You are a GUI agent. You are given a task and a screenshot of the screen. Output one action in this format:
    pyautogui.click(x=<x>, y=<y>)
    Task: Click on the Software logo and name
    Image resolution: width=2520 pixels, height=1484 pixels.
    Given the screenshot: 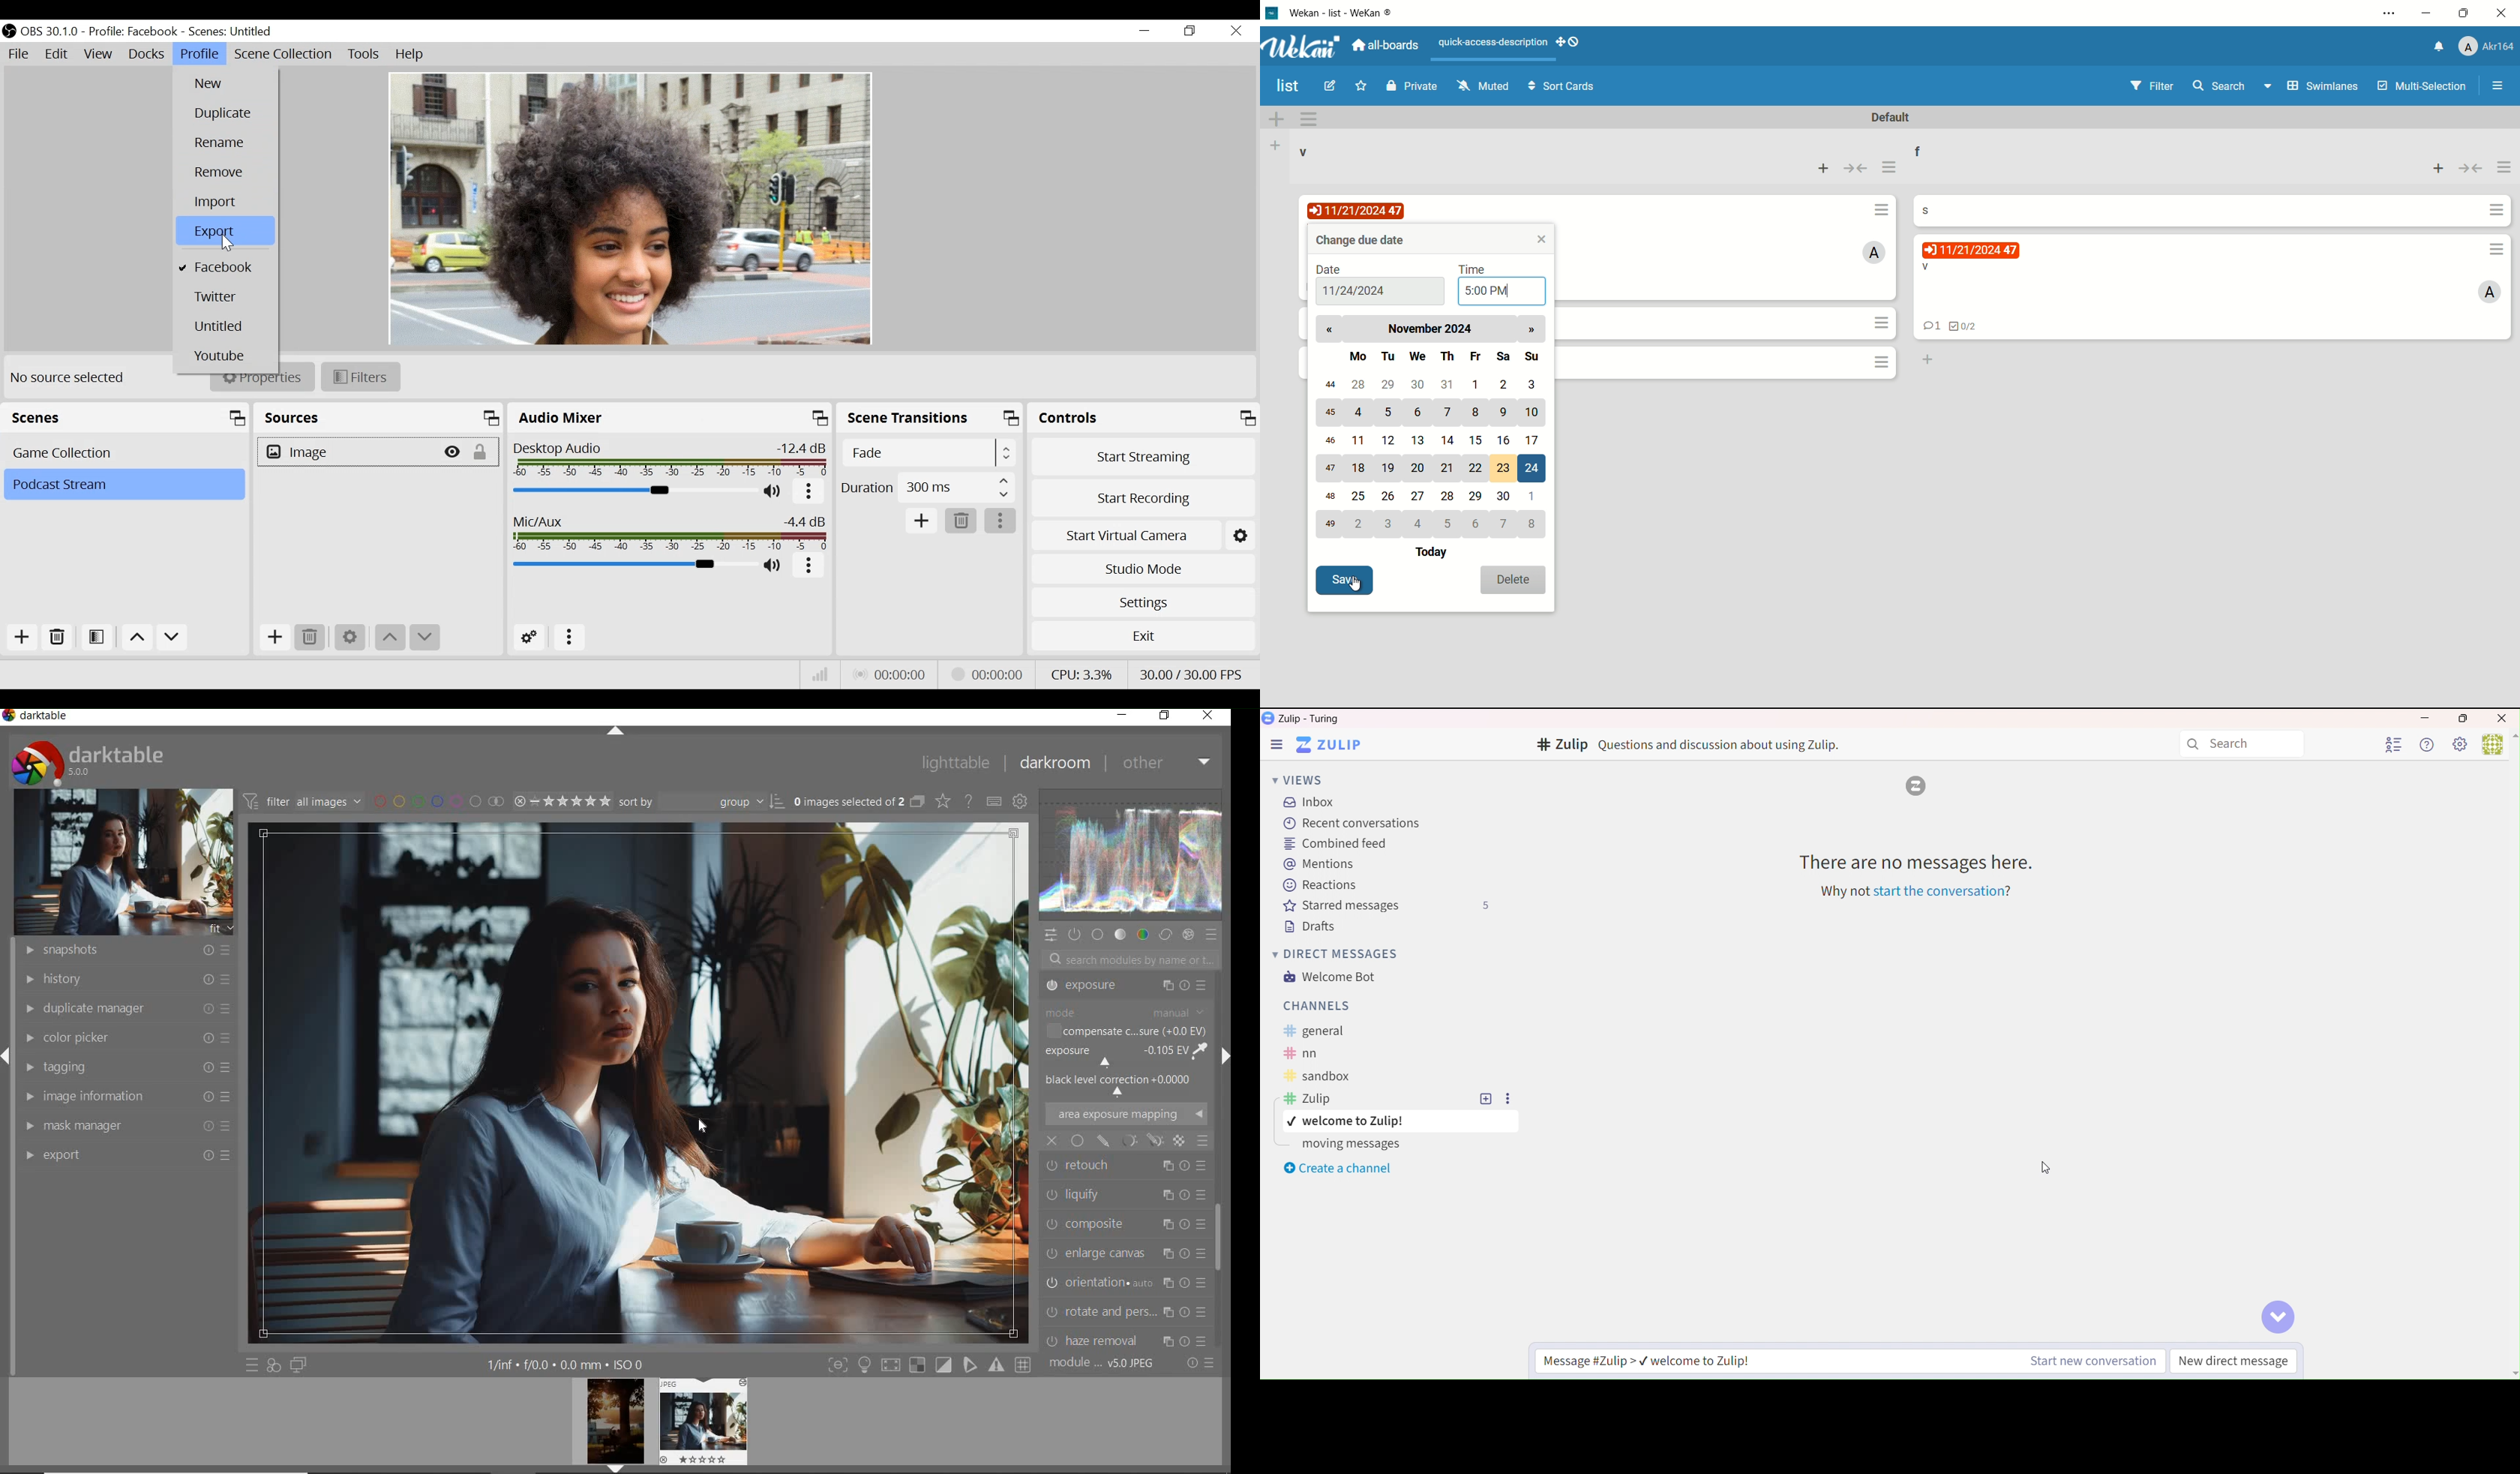 What is the action you would take?
    pyautogui.click(x=1329, y=745)
    